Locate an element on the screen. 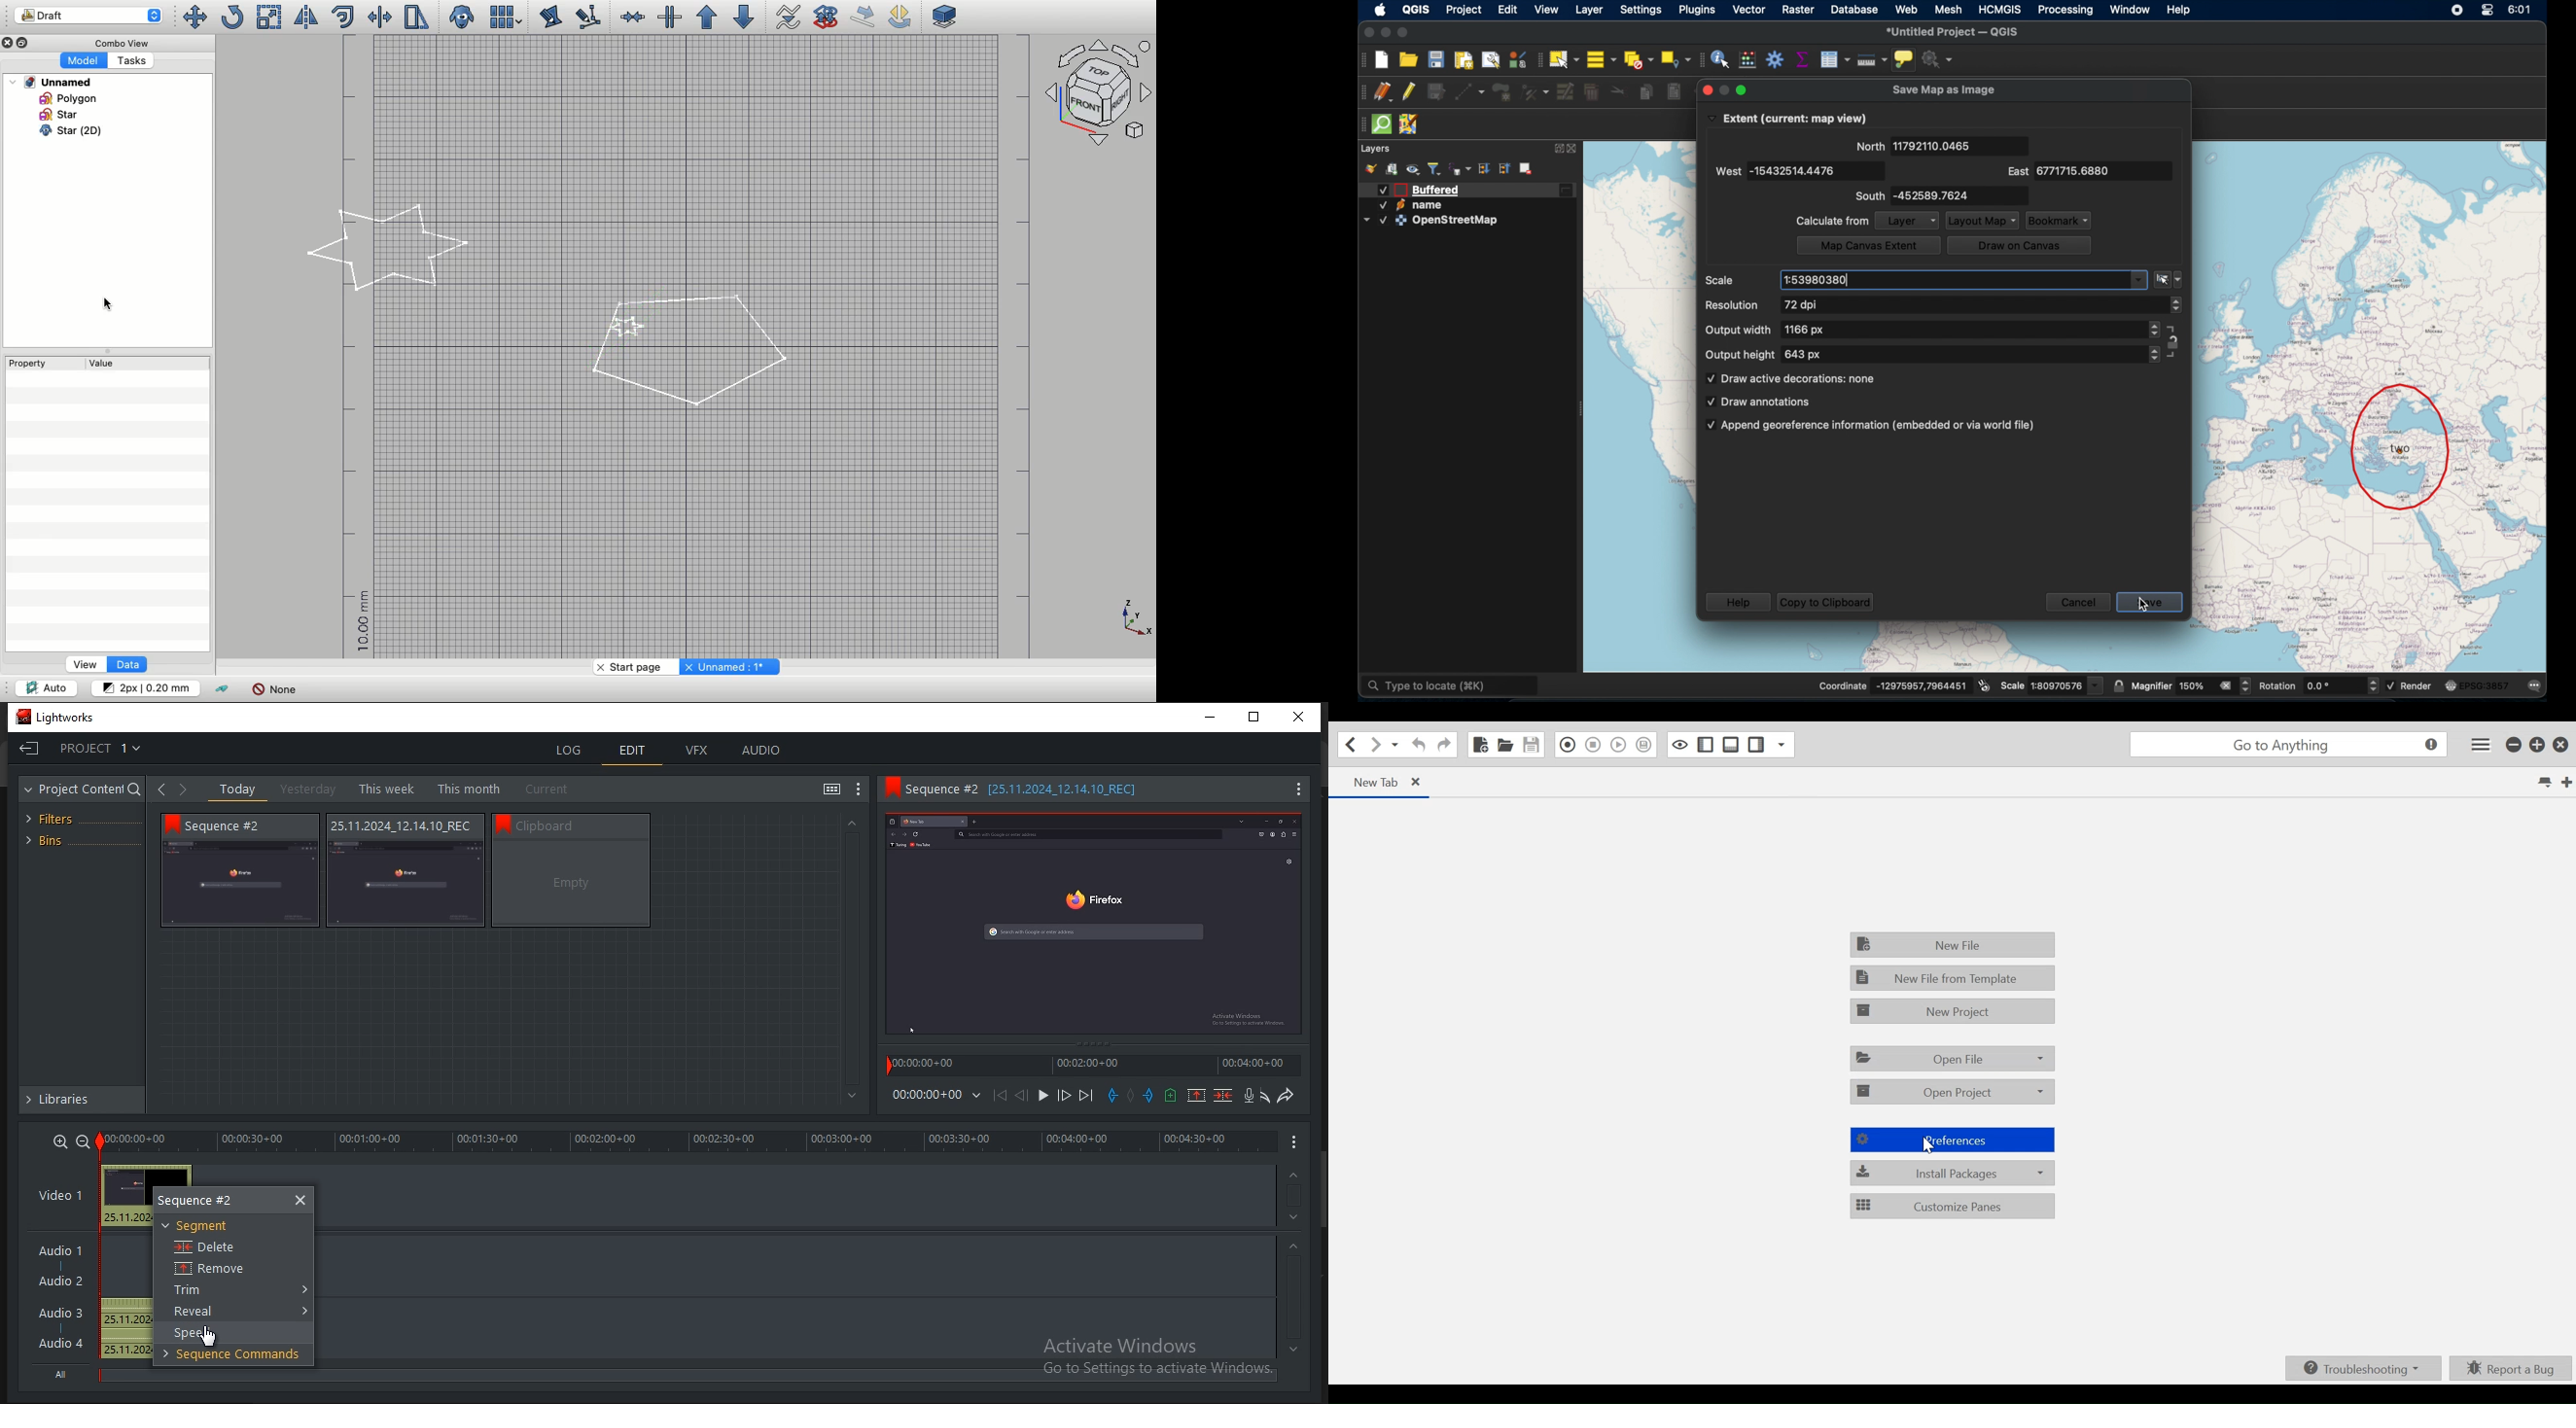  add group is located at coordinates (1391, 169).